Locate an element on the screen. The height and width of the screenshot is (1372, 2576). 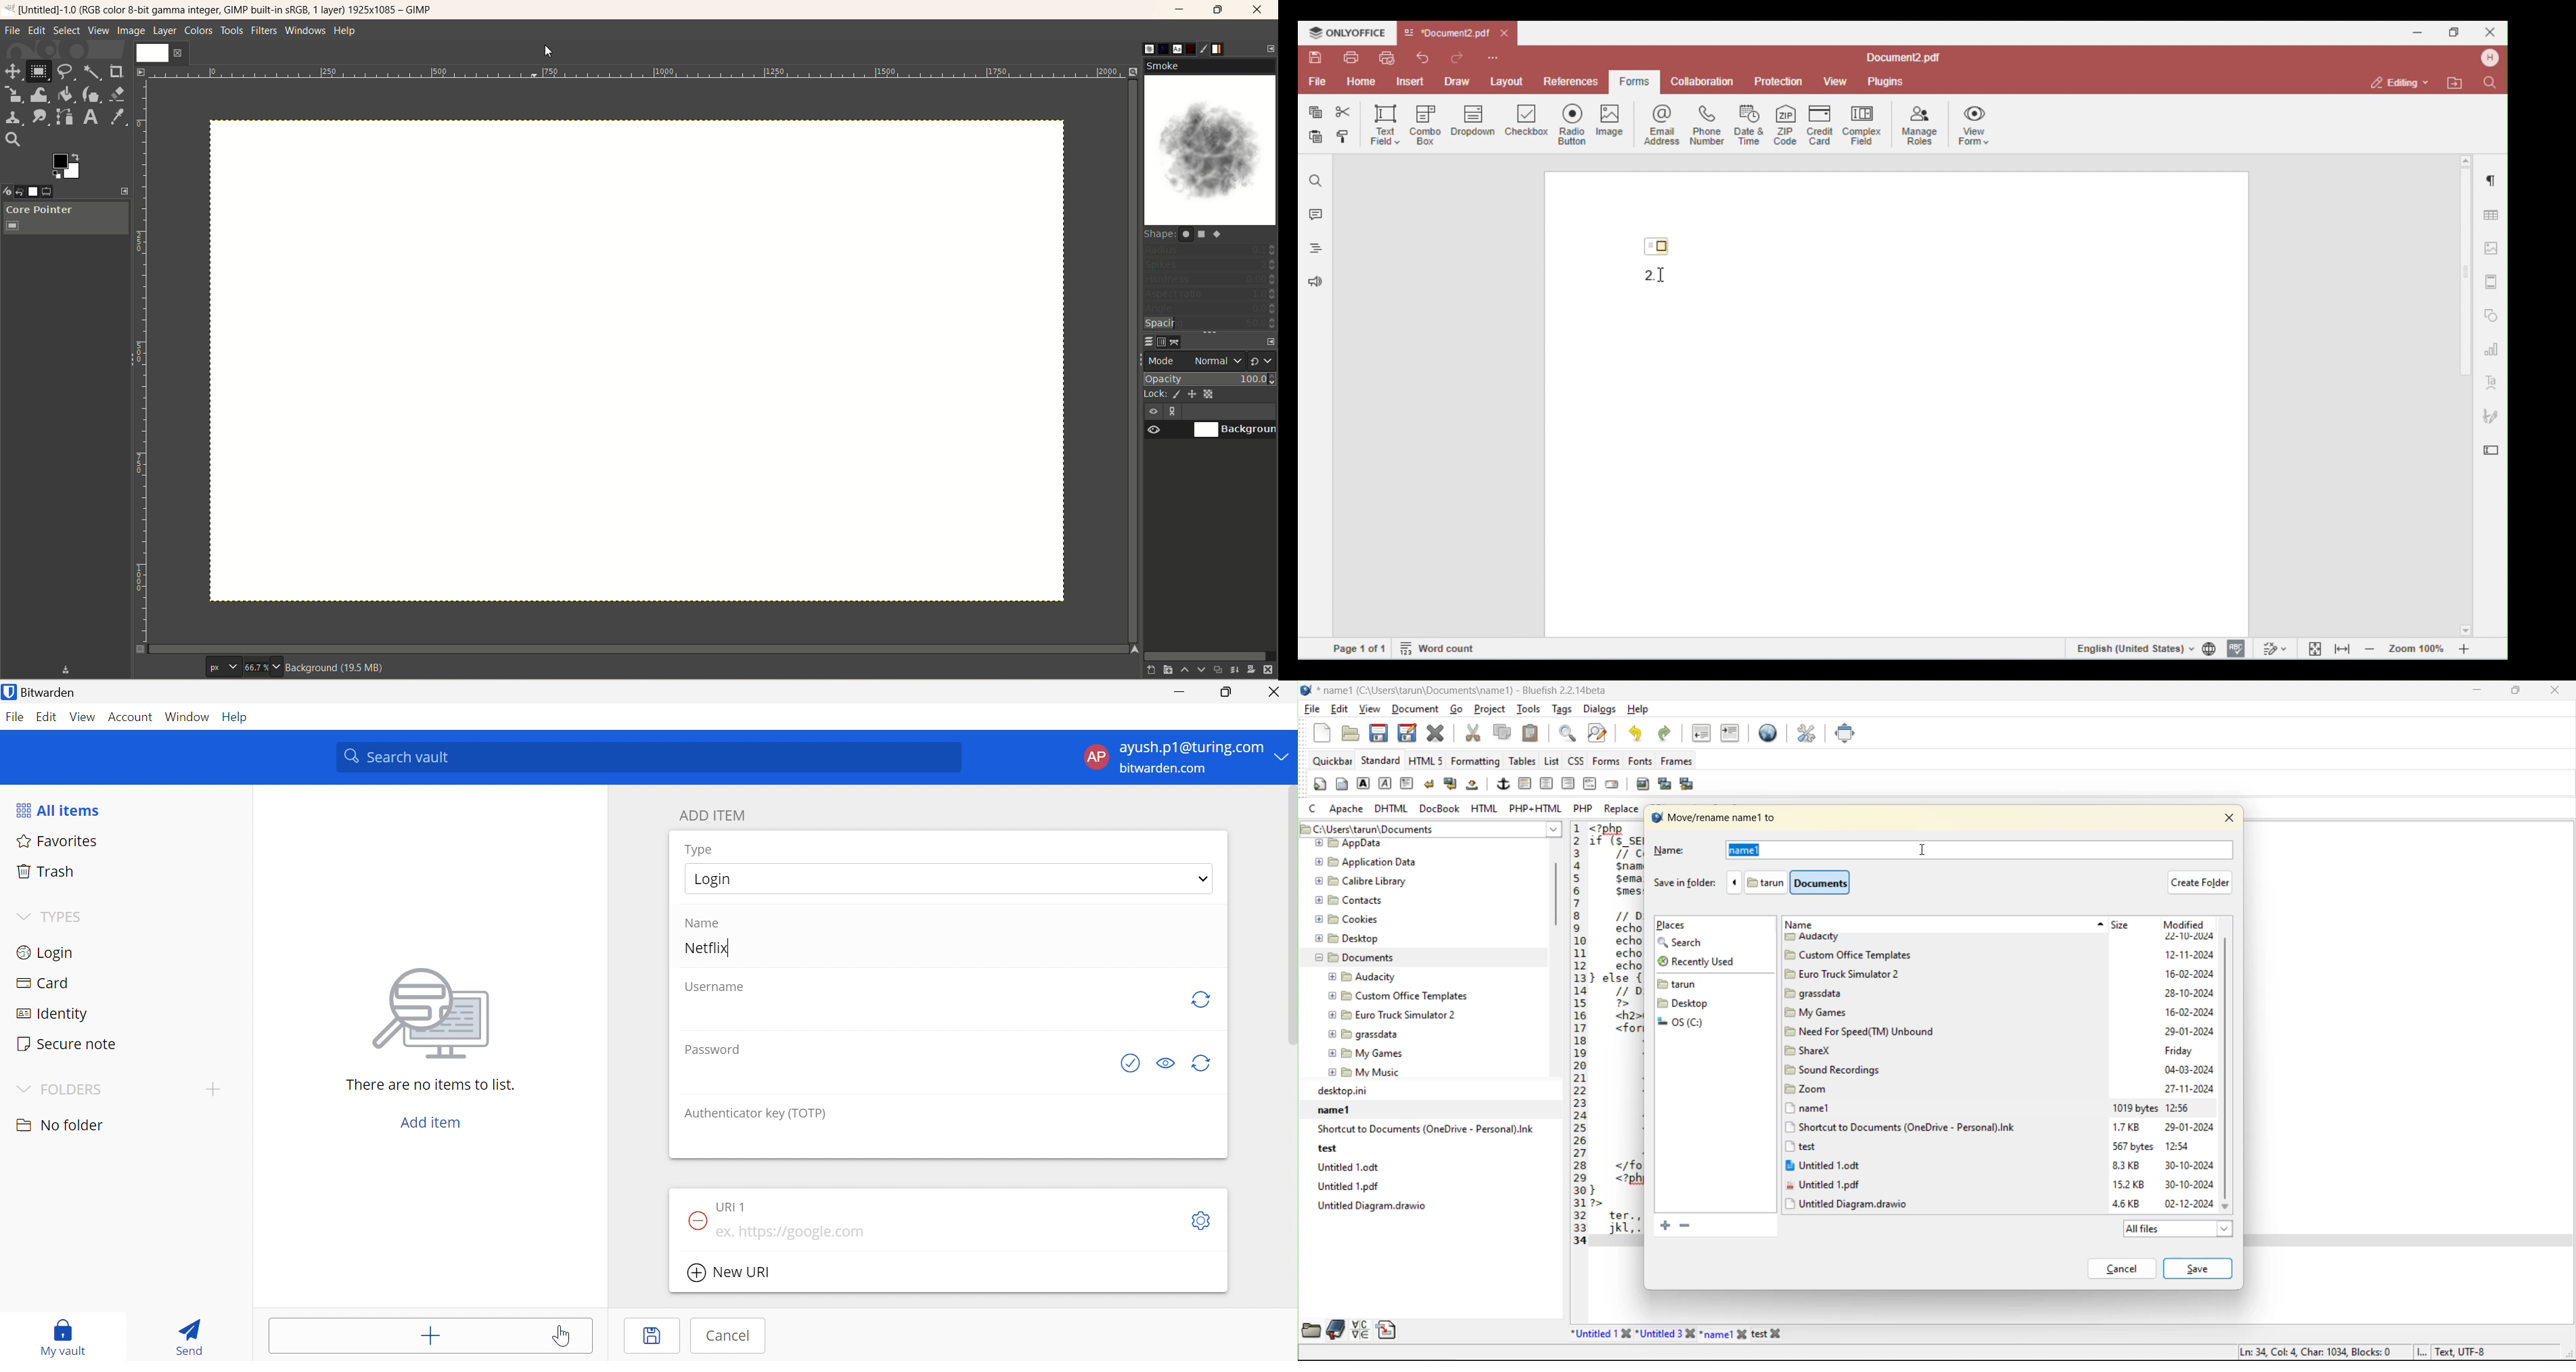
ink tool is located at coordinates (91, 95).